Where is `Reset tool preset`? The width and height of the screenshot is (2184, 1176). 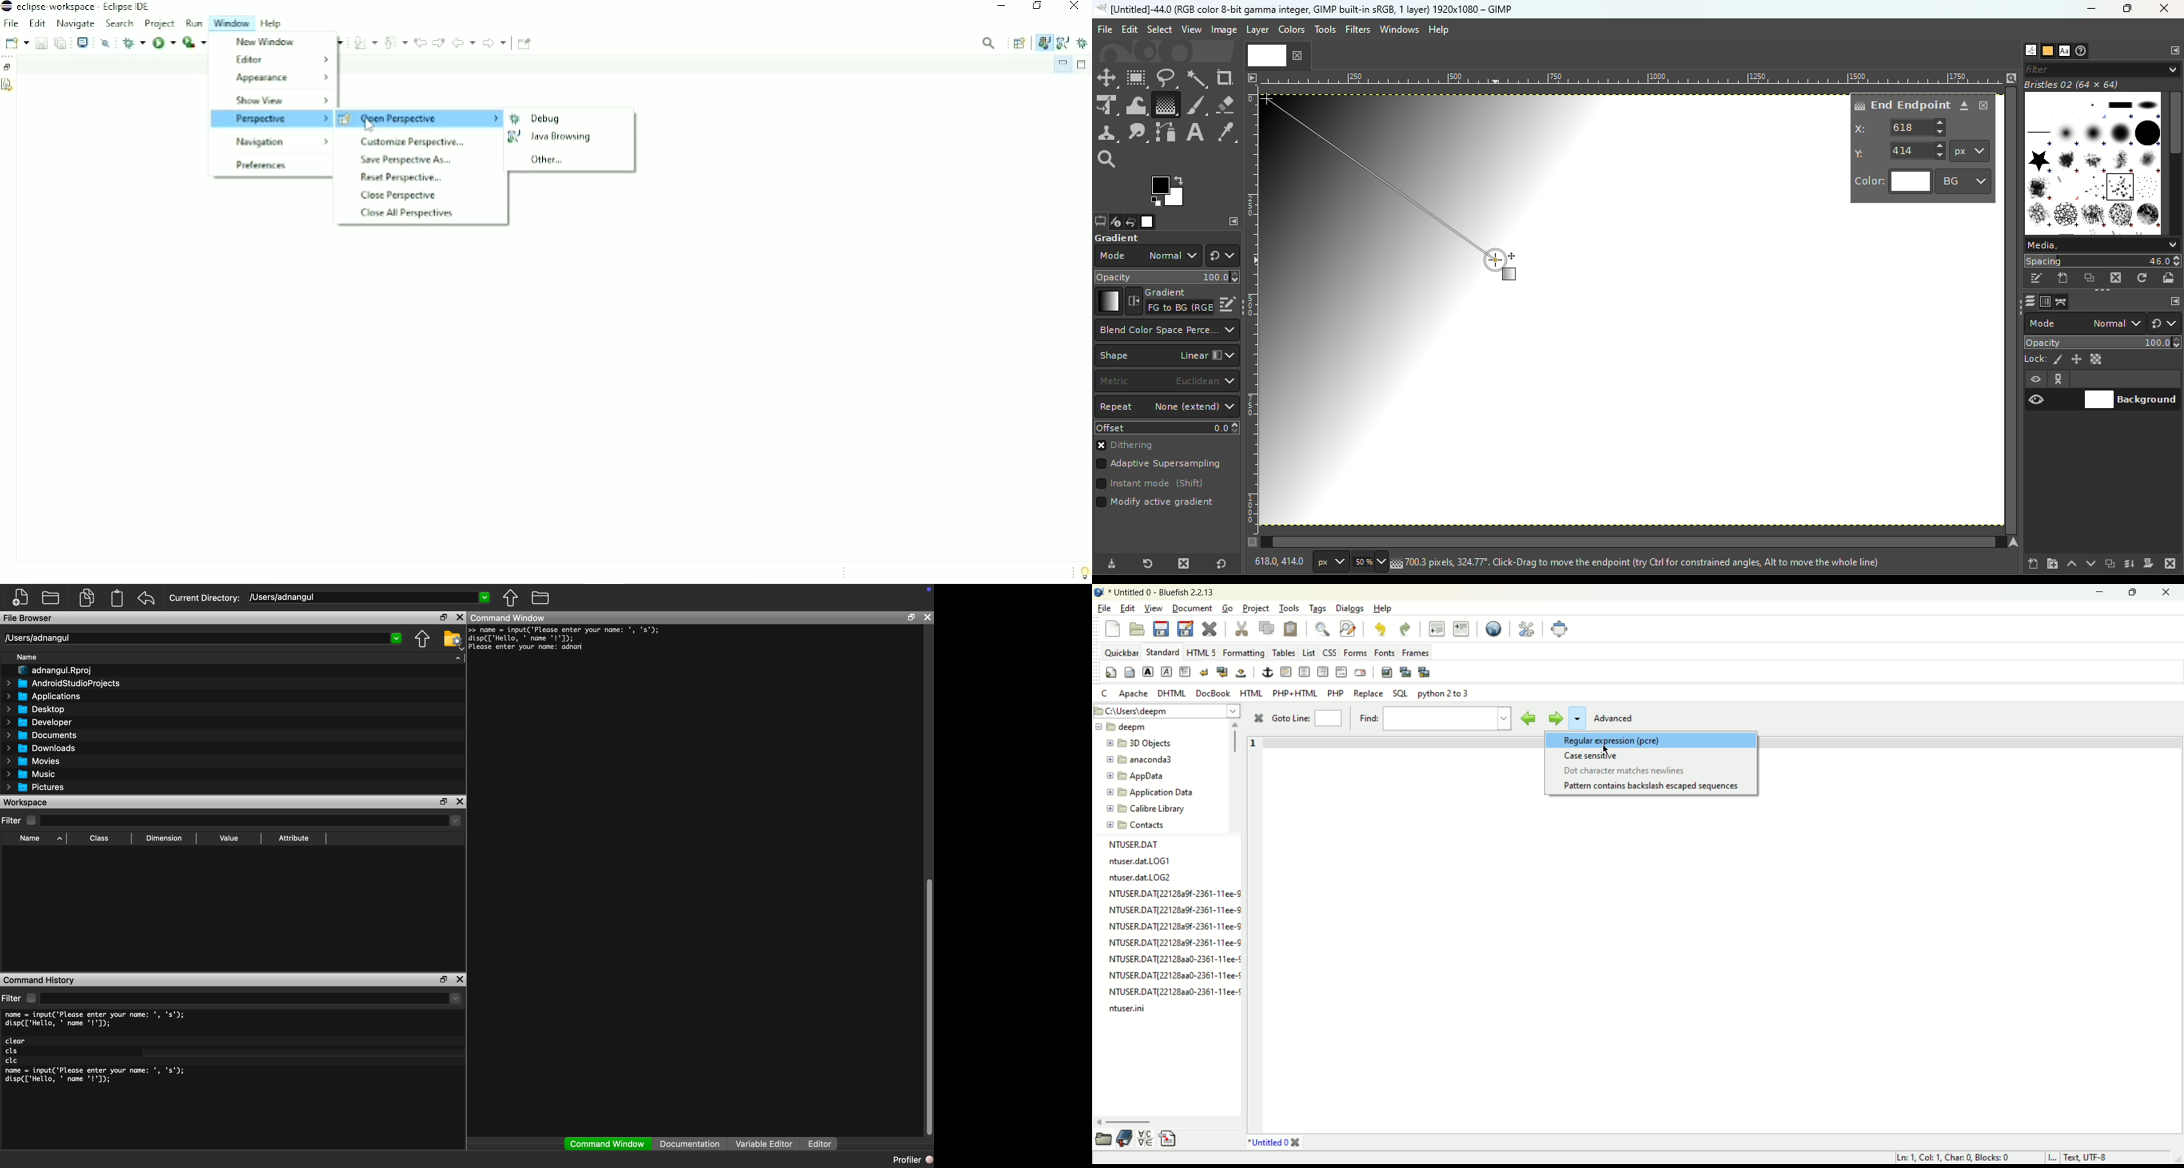
Reset tool preset is located at coordinates (1146, 565).